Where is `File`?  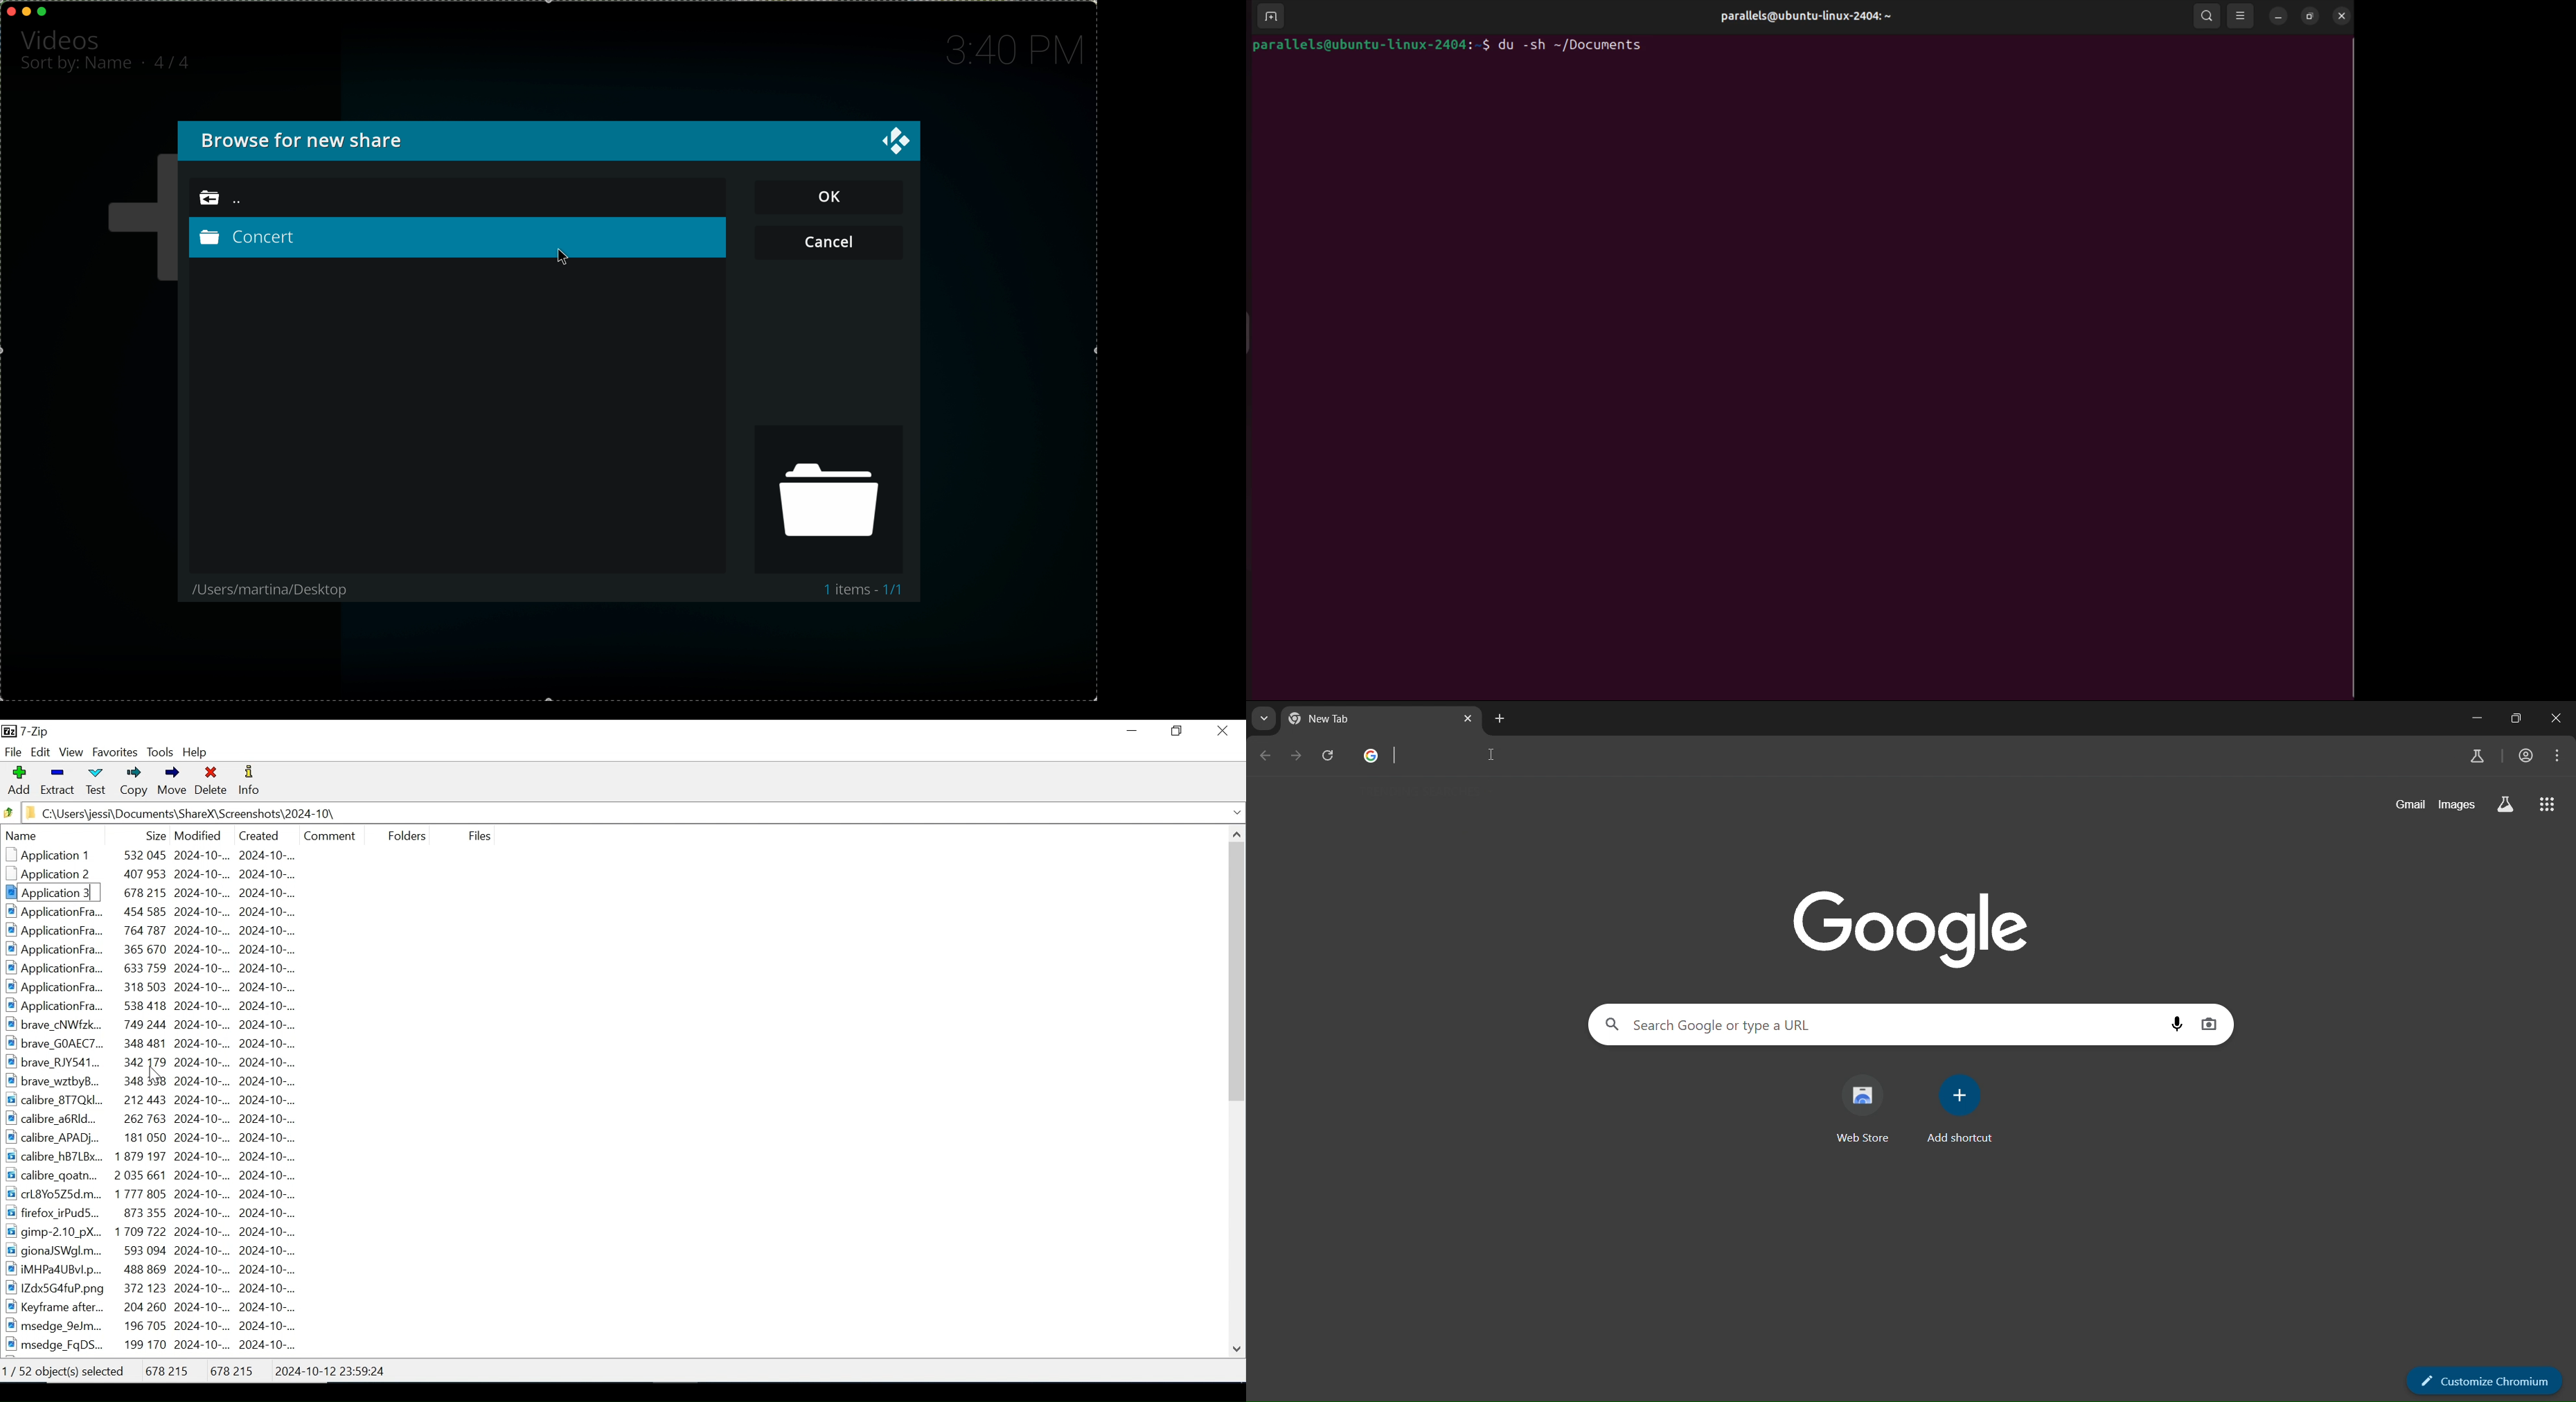 File is located at coordinates (13, 751).